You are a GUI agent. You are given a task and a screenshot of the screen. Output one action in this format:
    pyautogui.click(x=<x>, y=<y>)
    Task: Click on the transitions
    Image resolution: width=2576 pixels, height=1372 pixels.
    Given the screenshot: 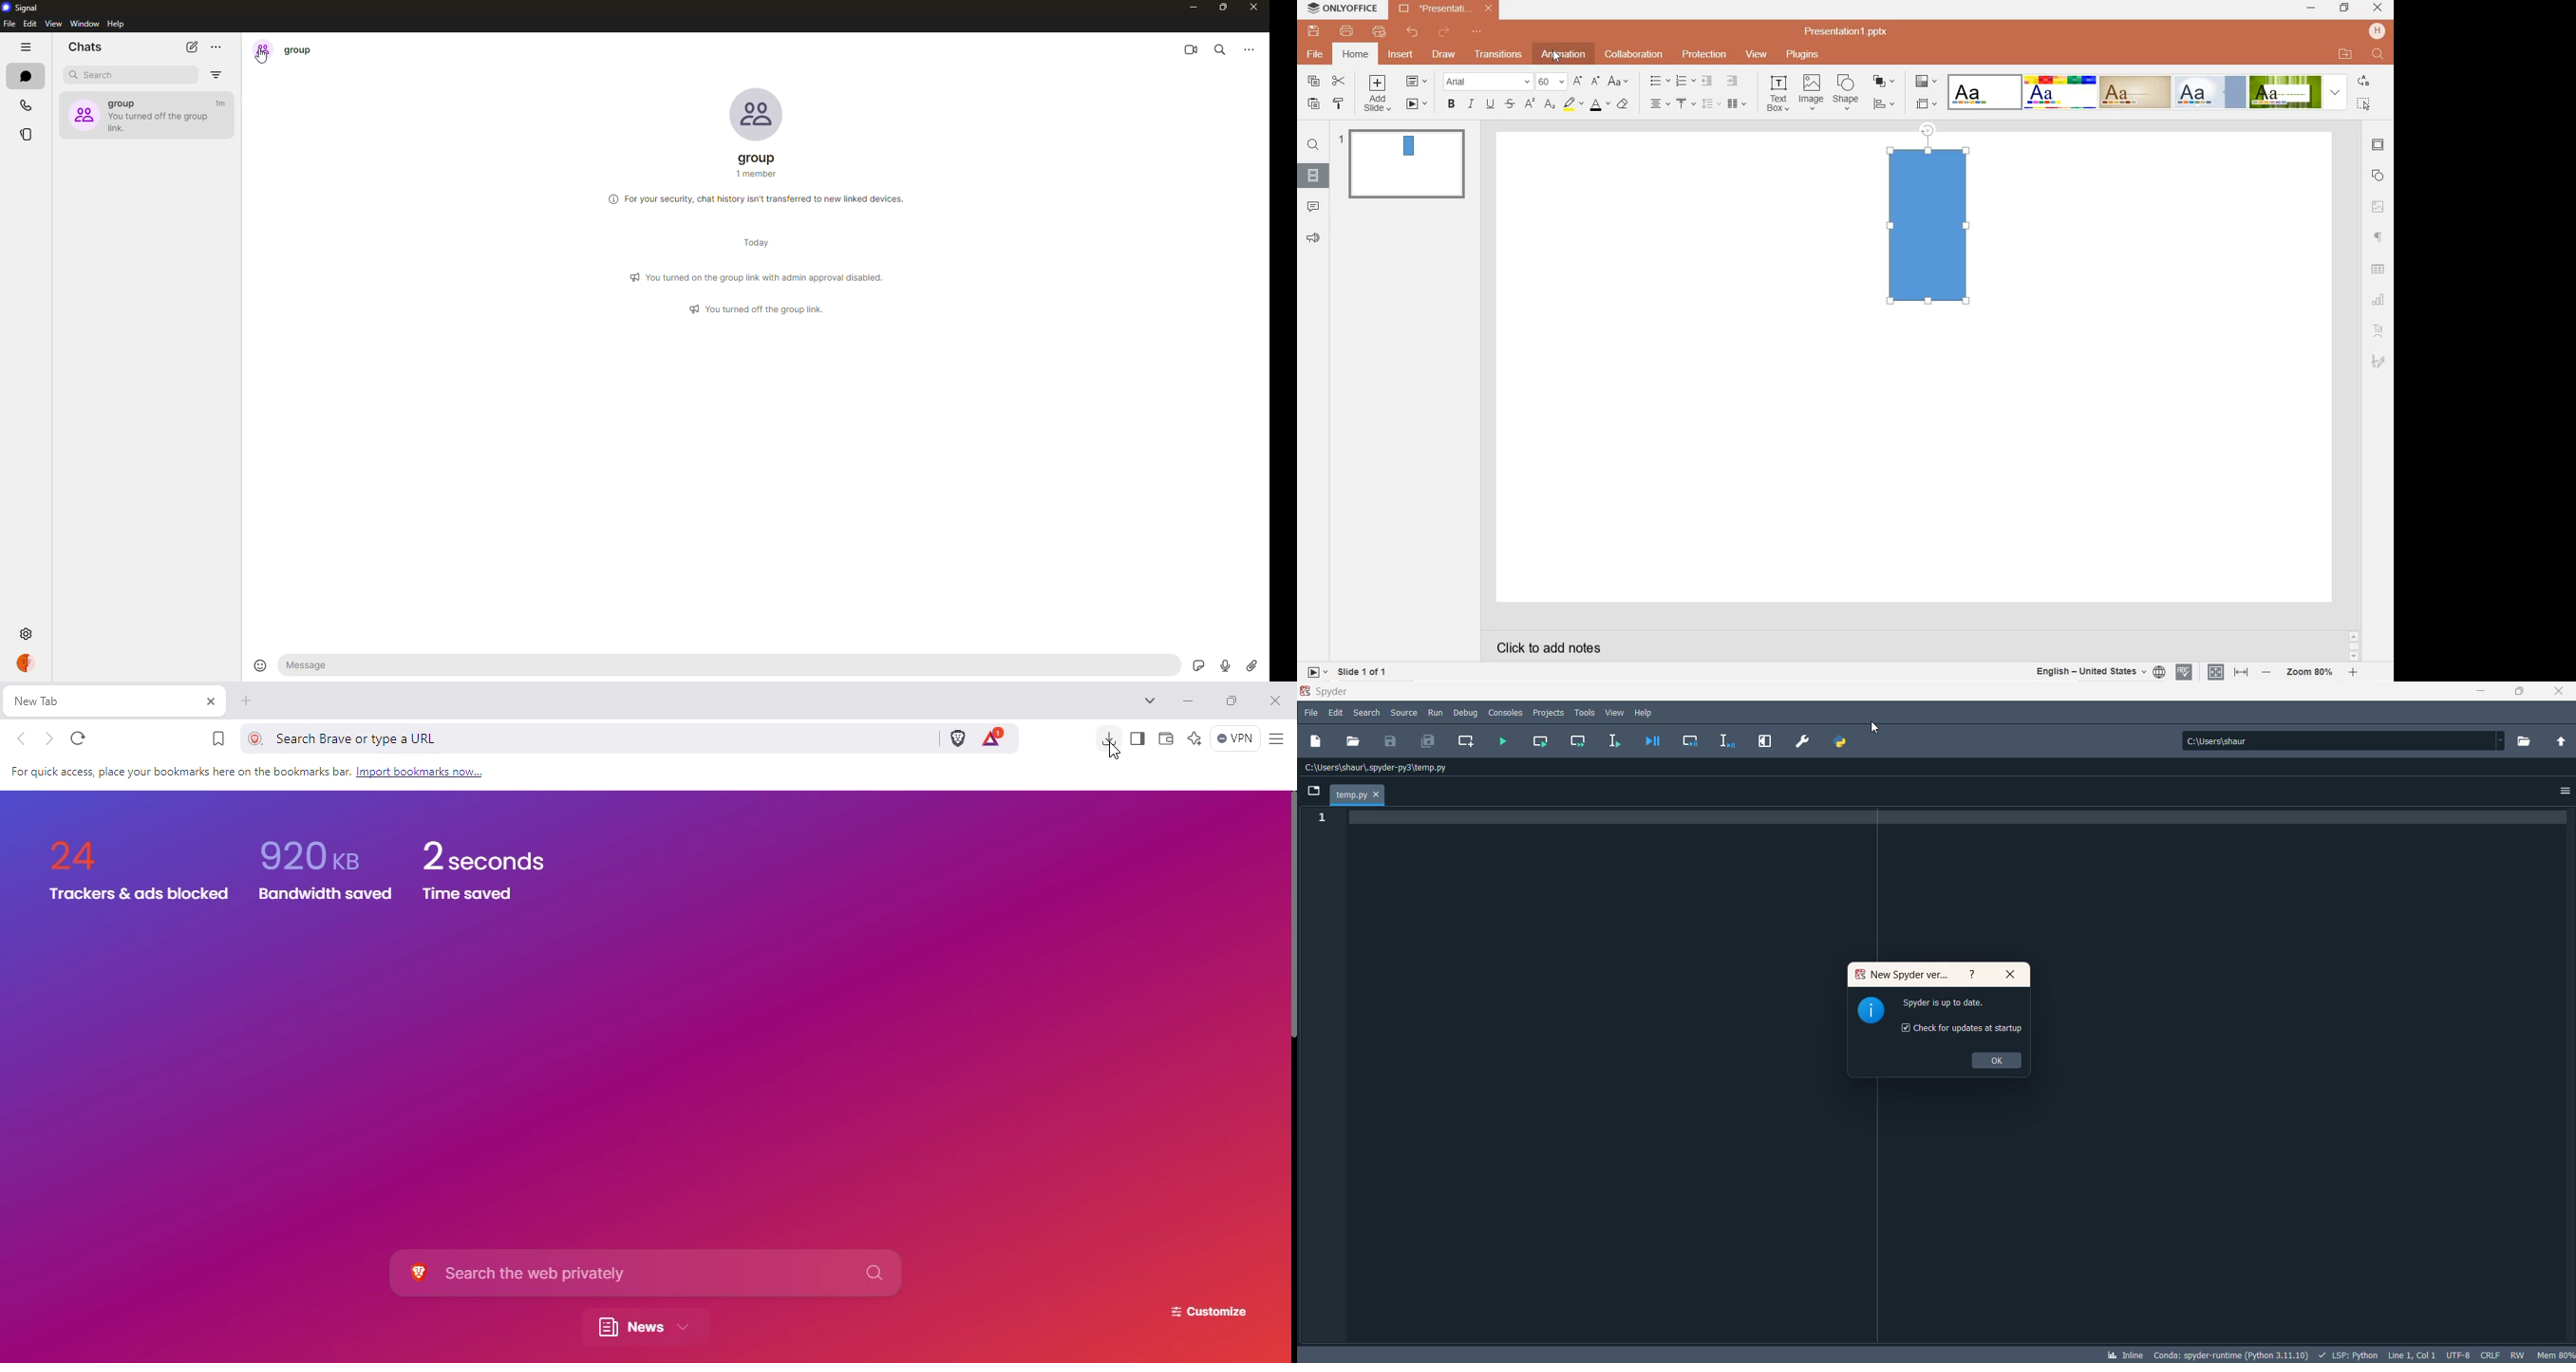 What is the action you would take?
    pyautogui.click(x=1496, y=55)
    